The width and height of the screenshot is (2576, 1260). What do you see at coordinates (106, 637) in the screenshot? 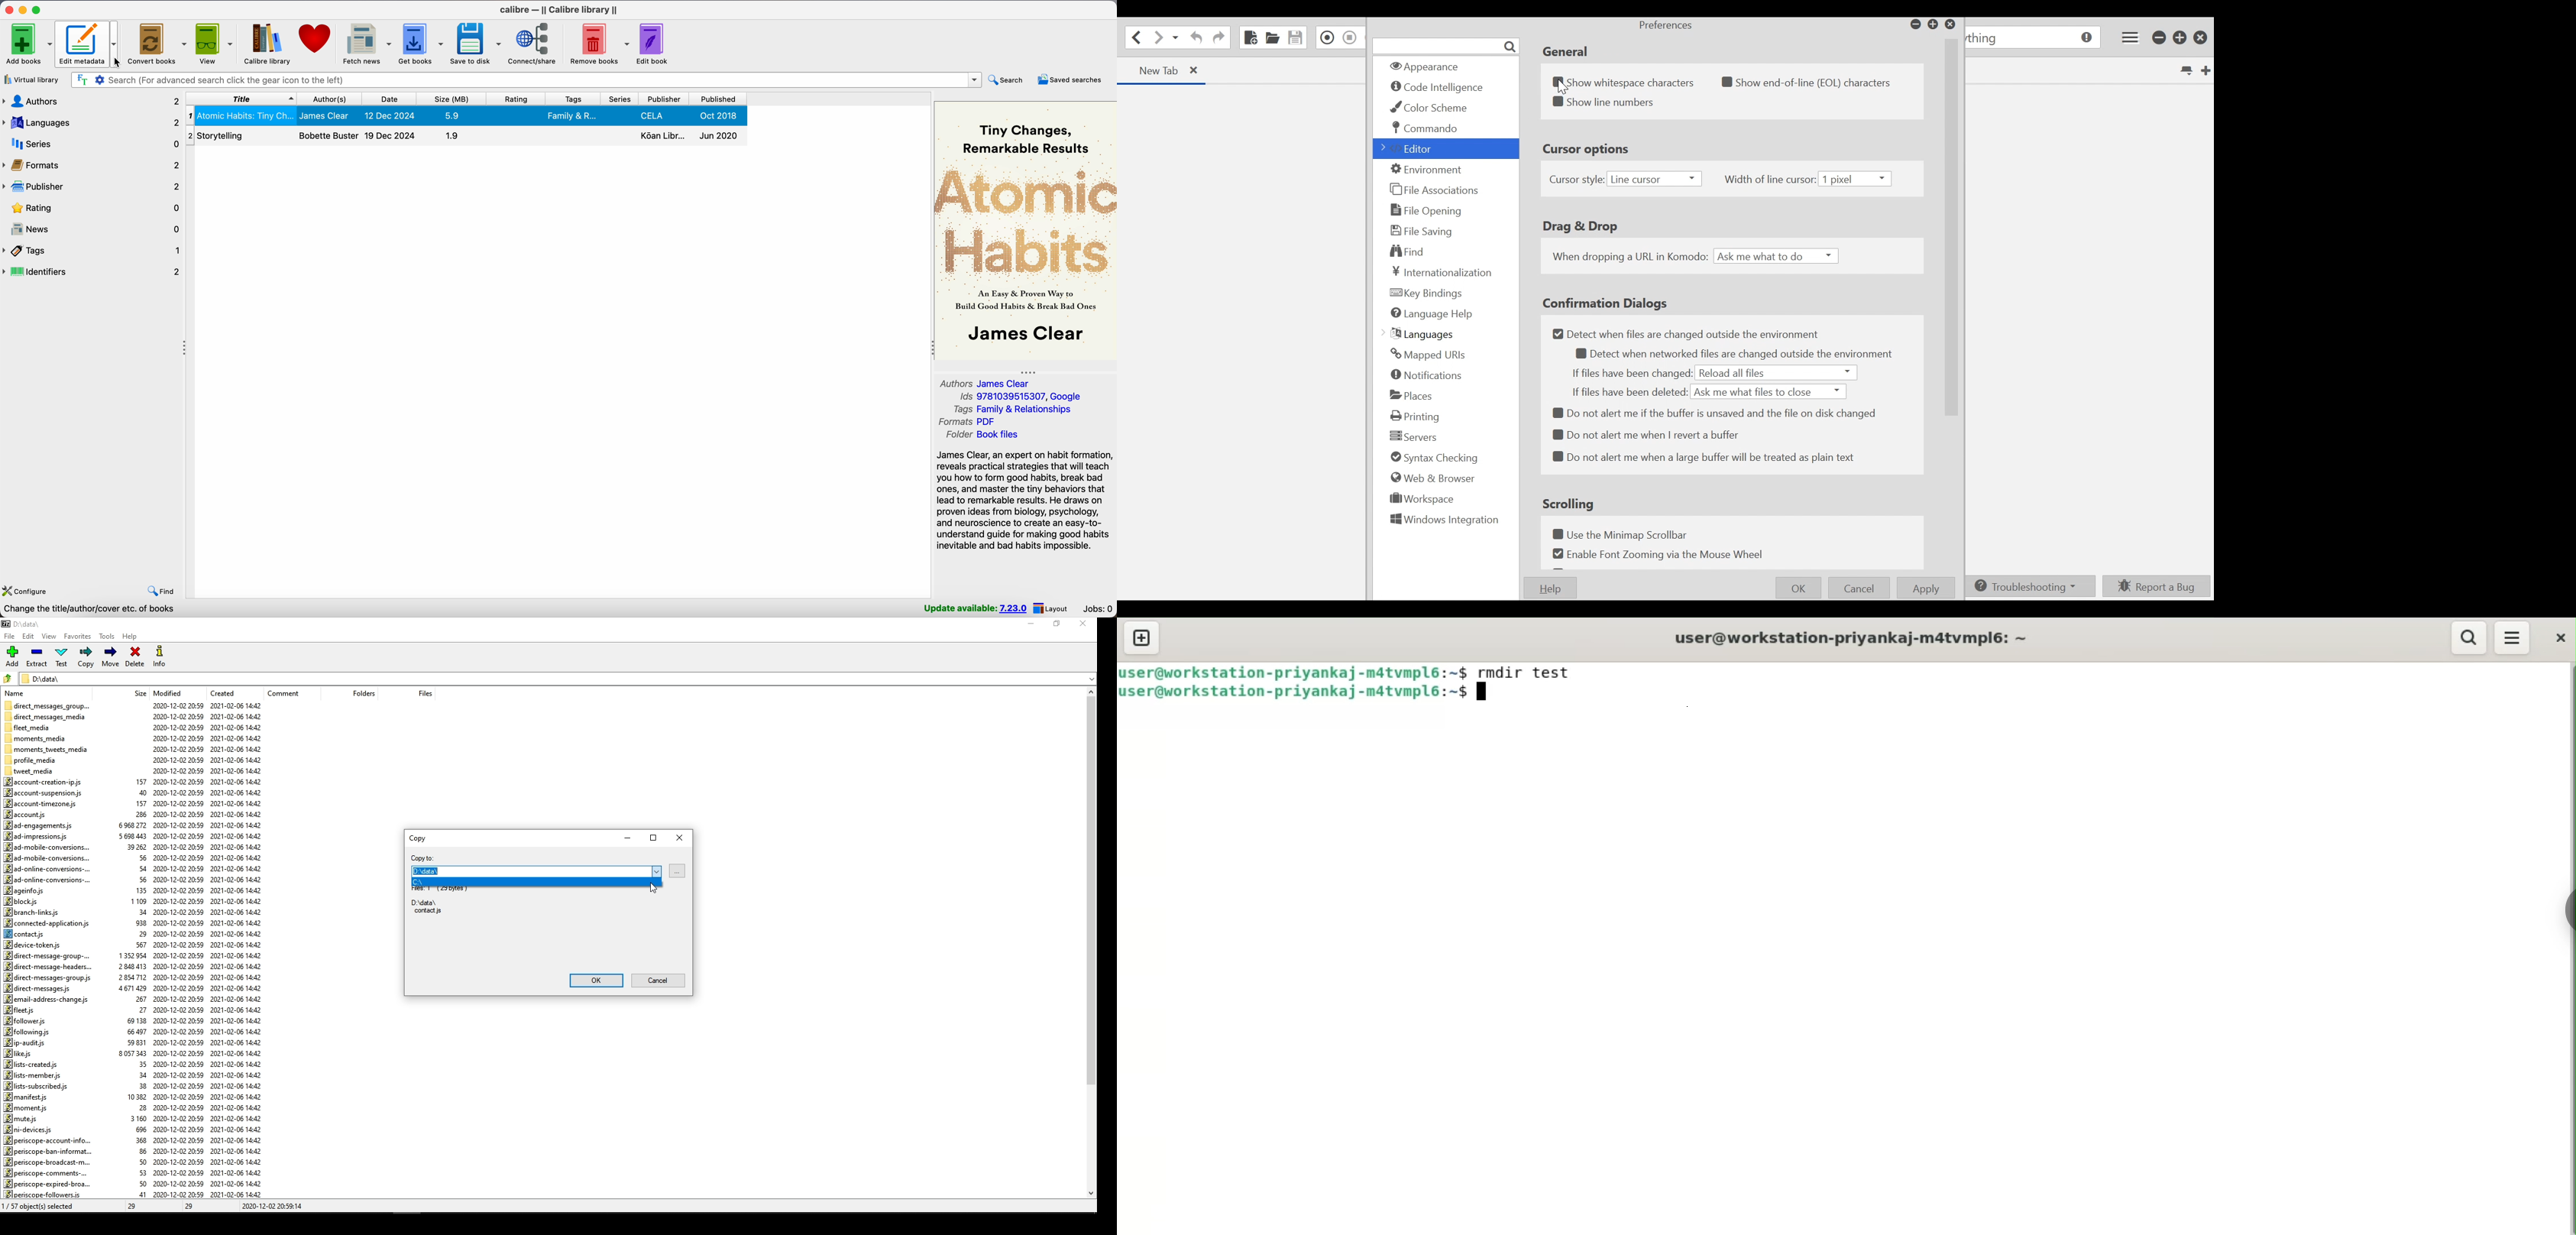
I see `Tools` at bounding box center [106, 637].